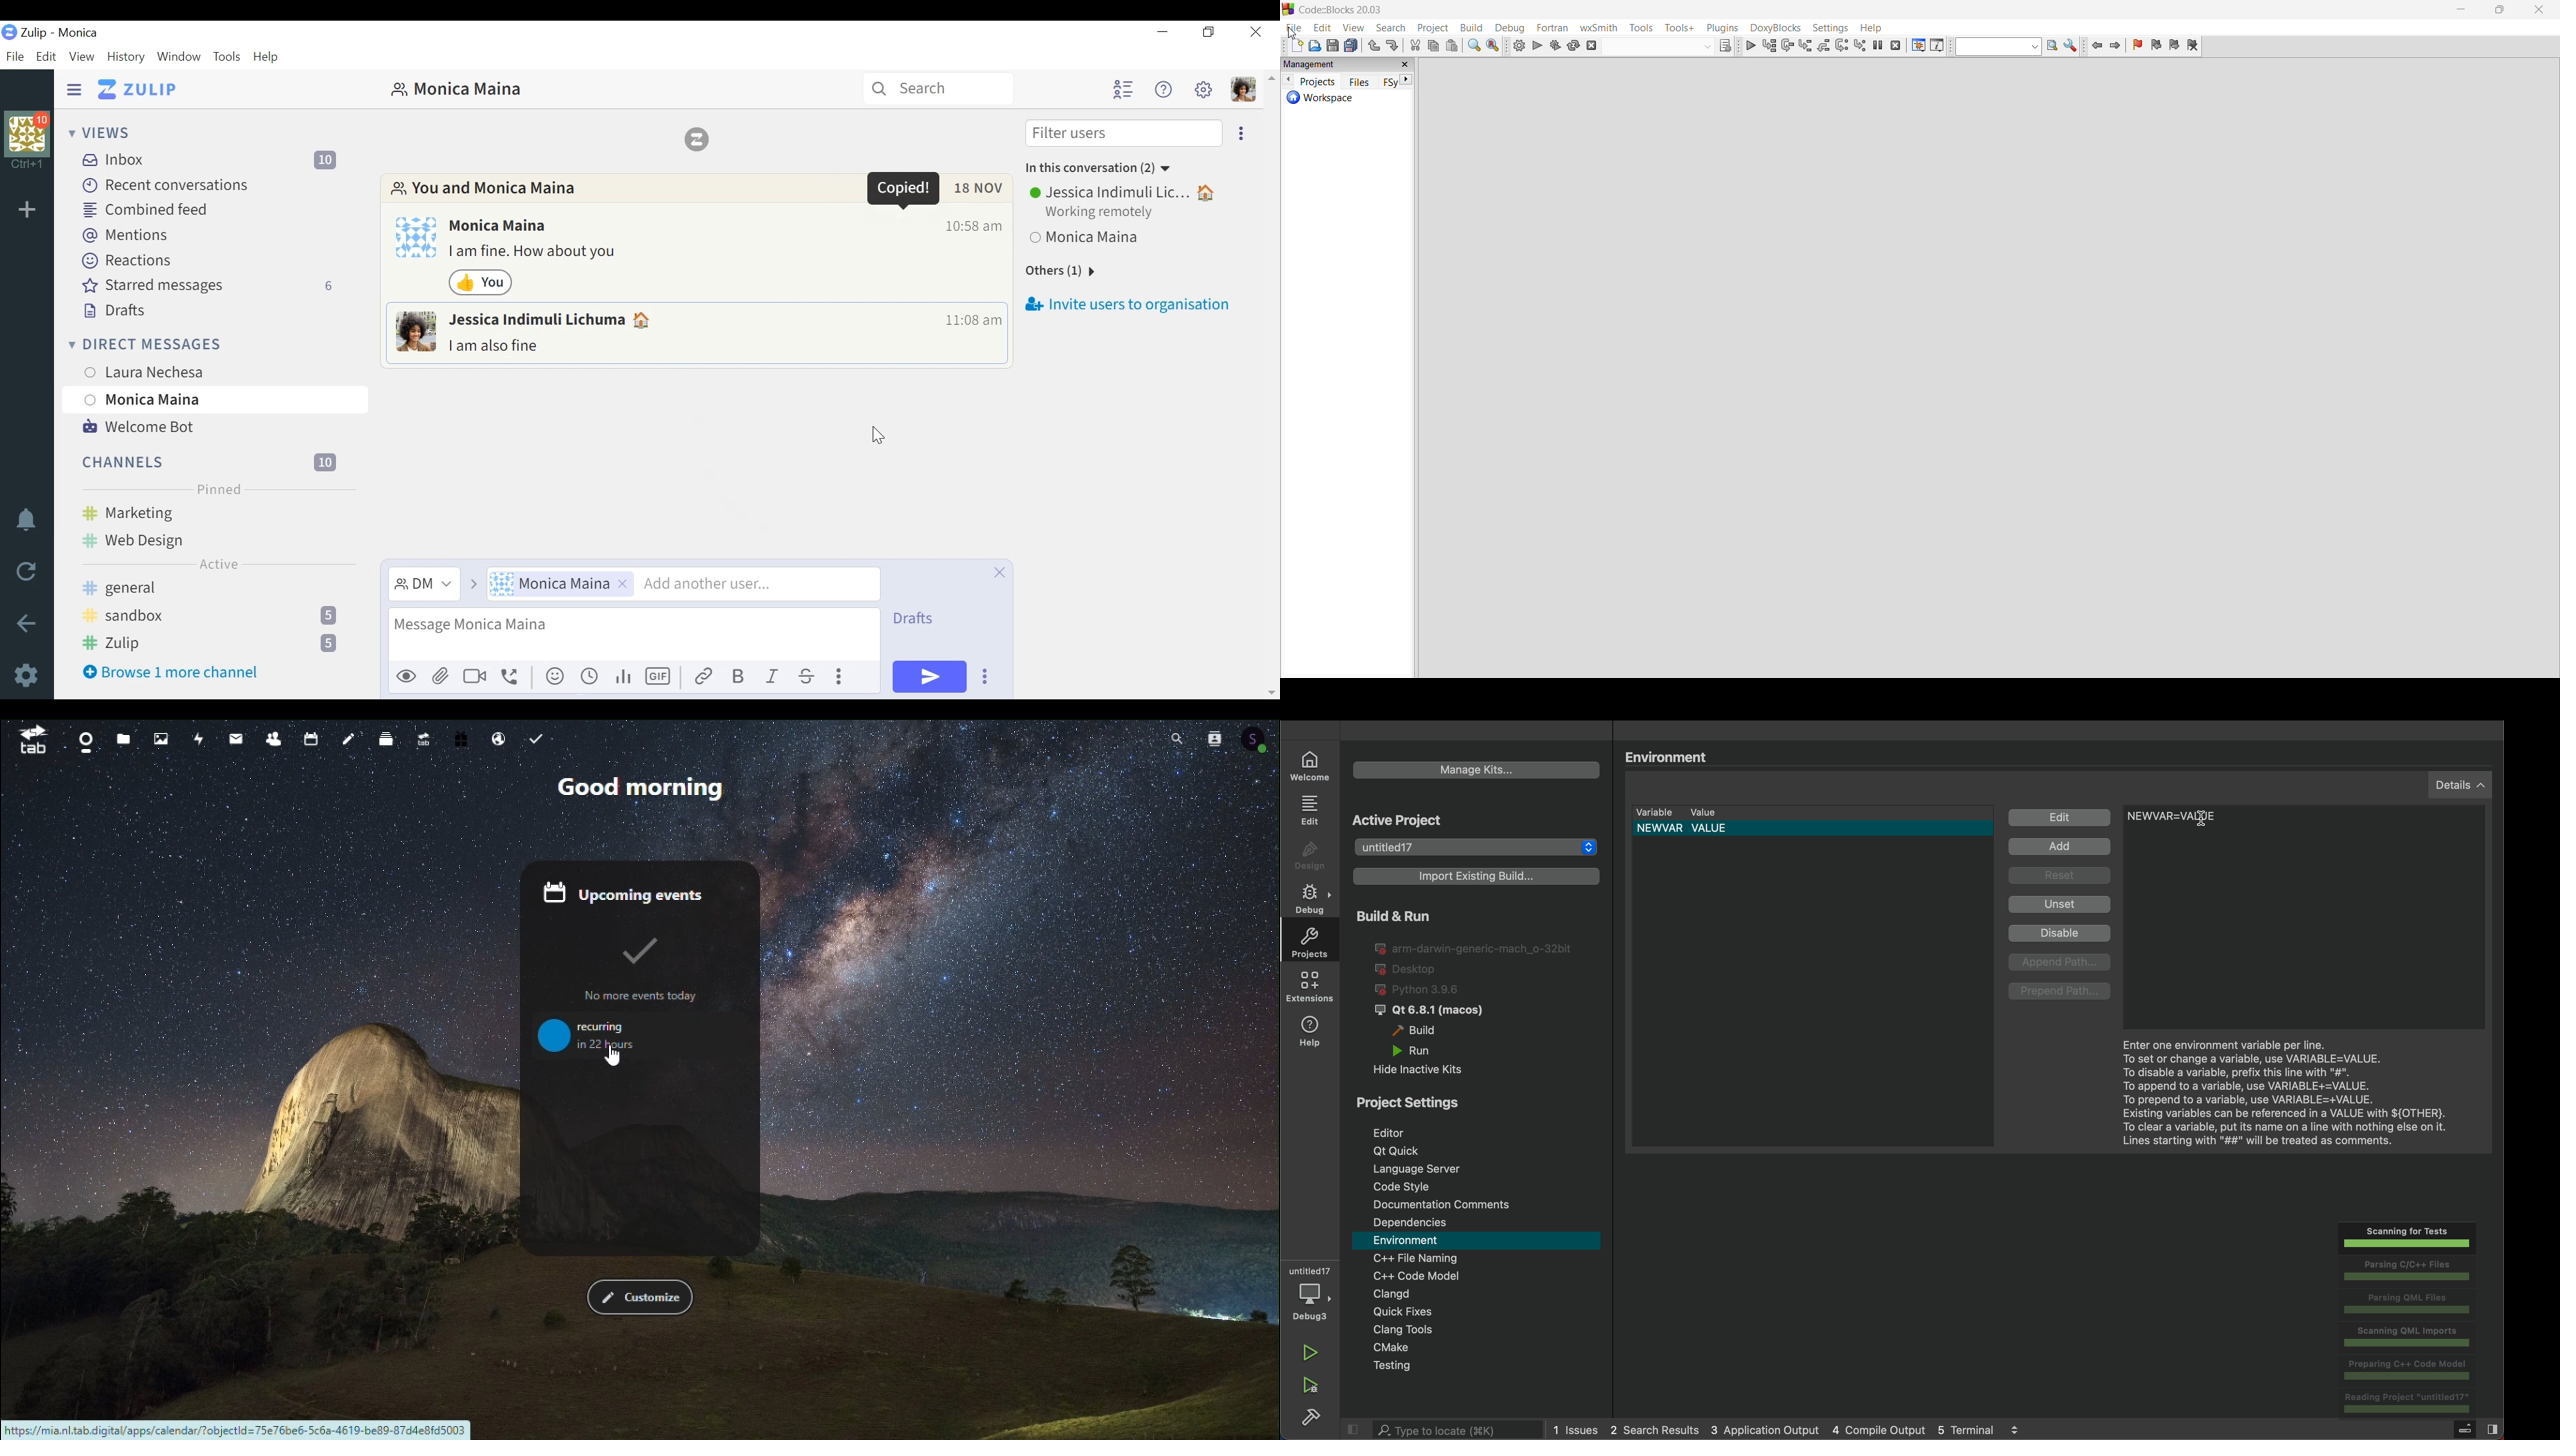 This screenshot has height=1456, width=2576. Describe the element at coordinates (1361, 81) in the screenshot. I see `files` at that location.